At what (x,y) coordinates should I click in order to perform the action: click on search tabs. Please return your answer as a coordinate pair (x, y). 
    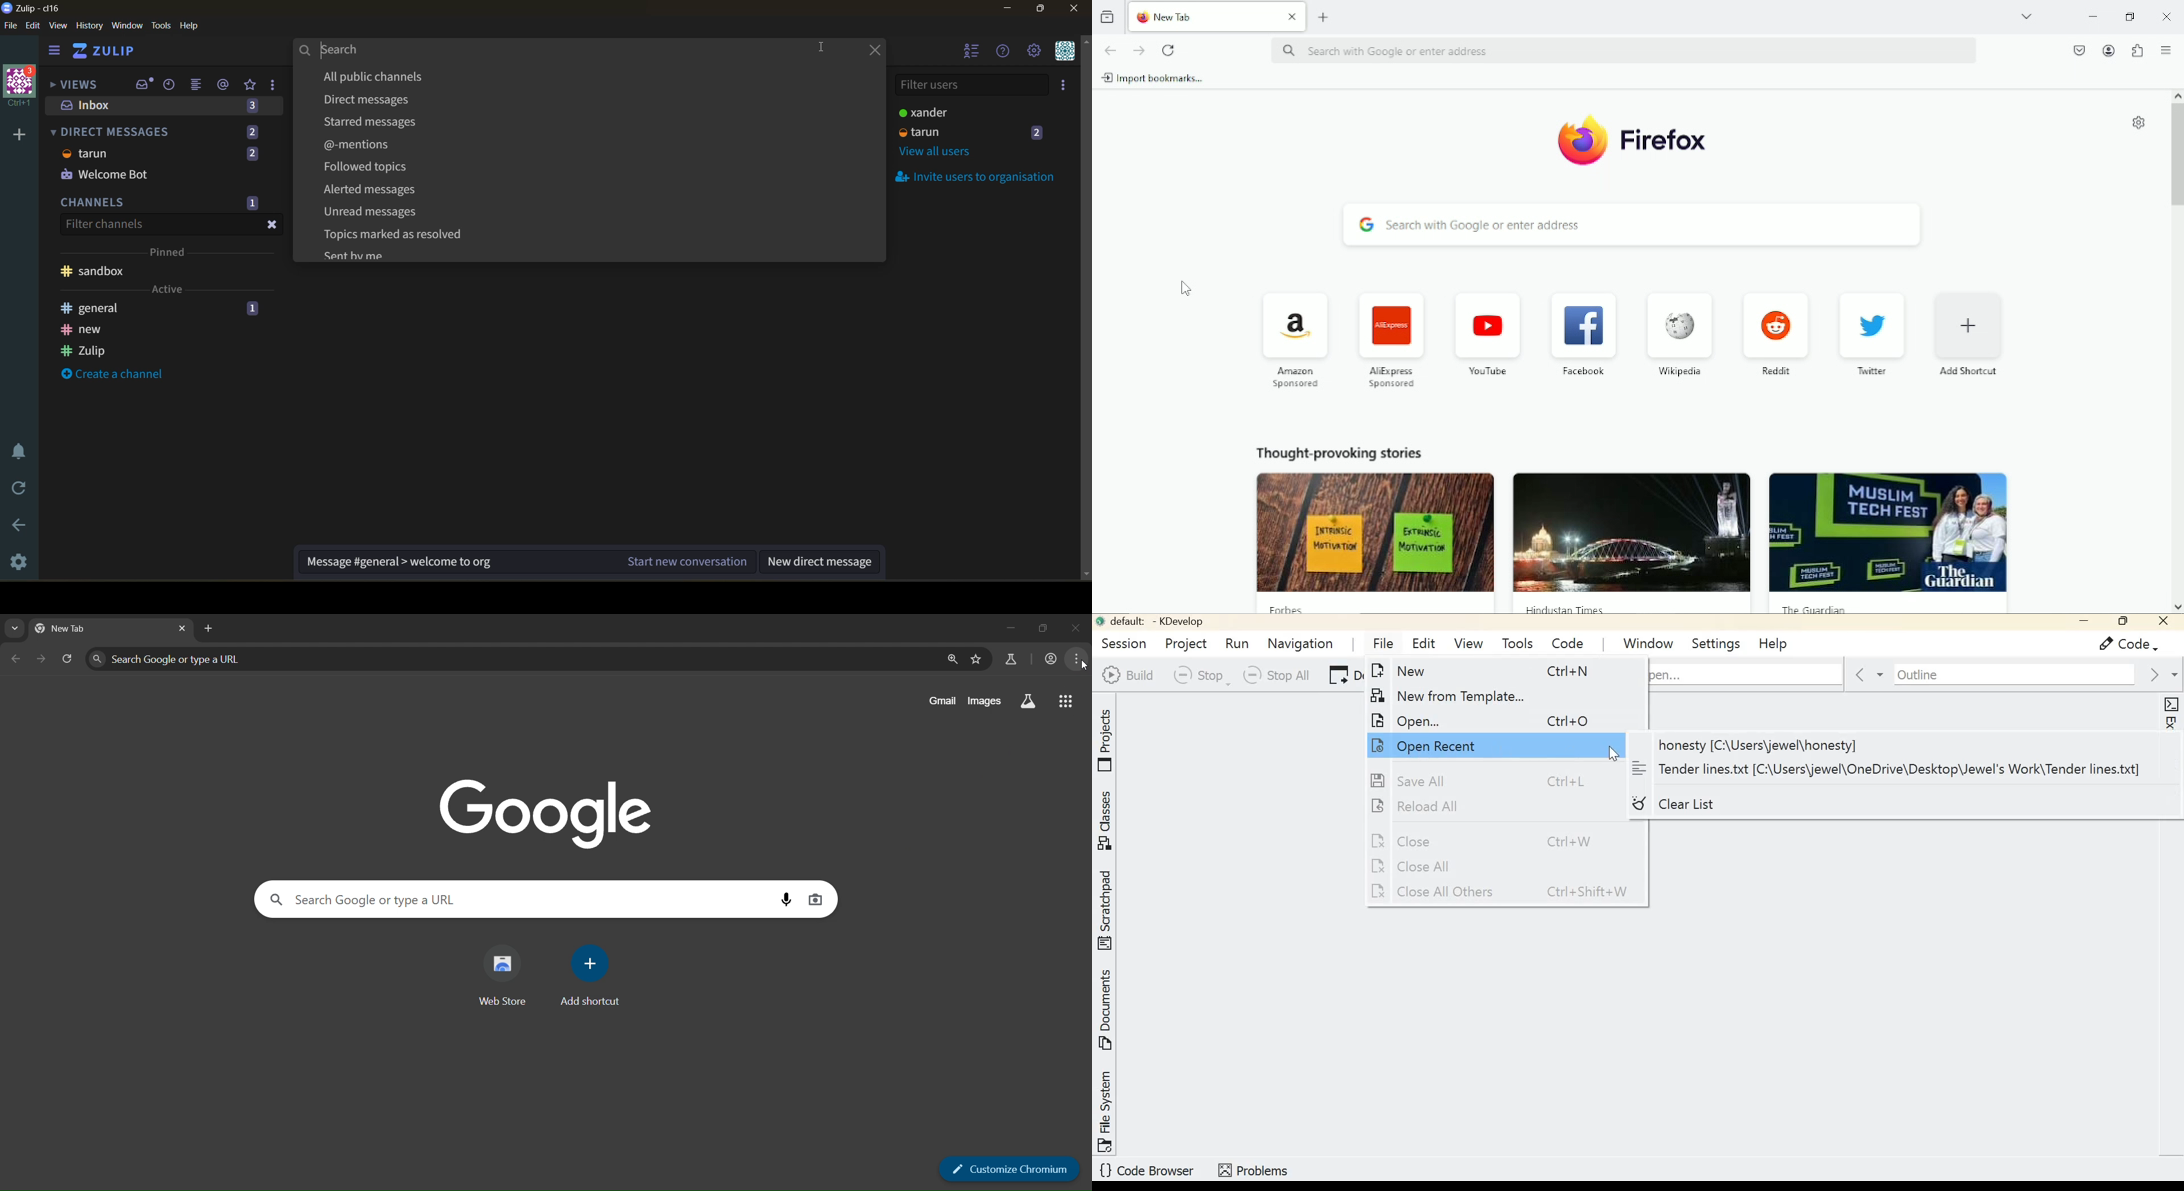
    Looking at the image, I should click on (16, 630).